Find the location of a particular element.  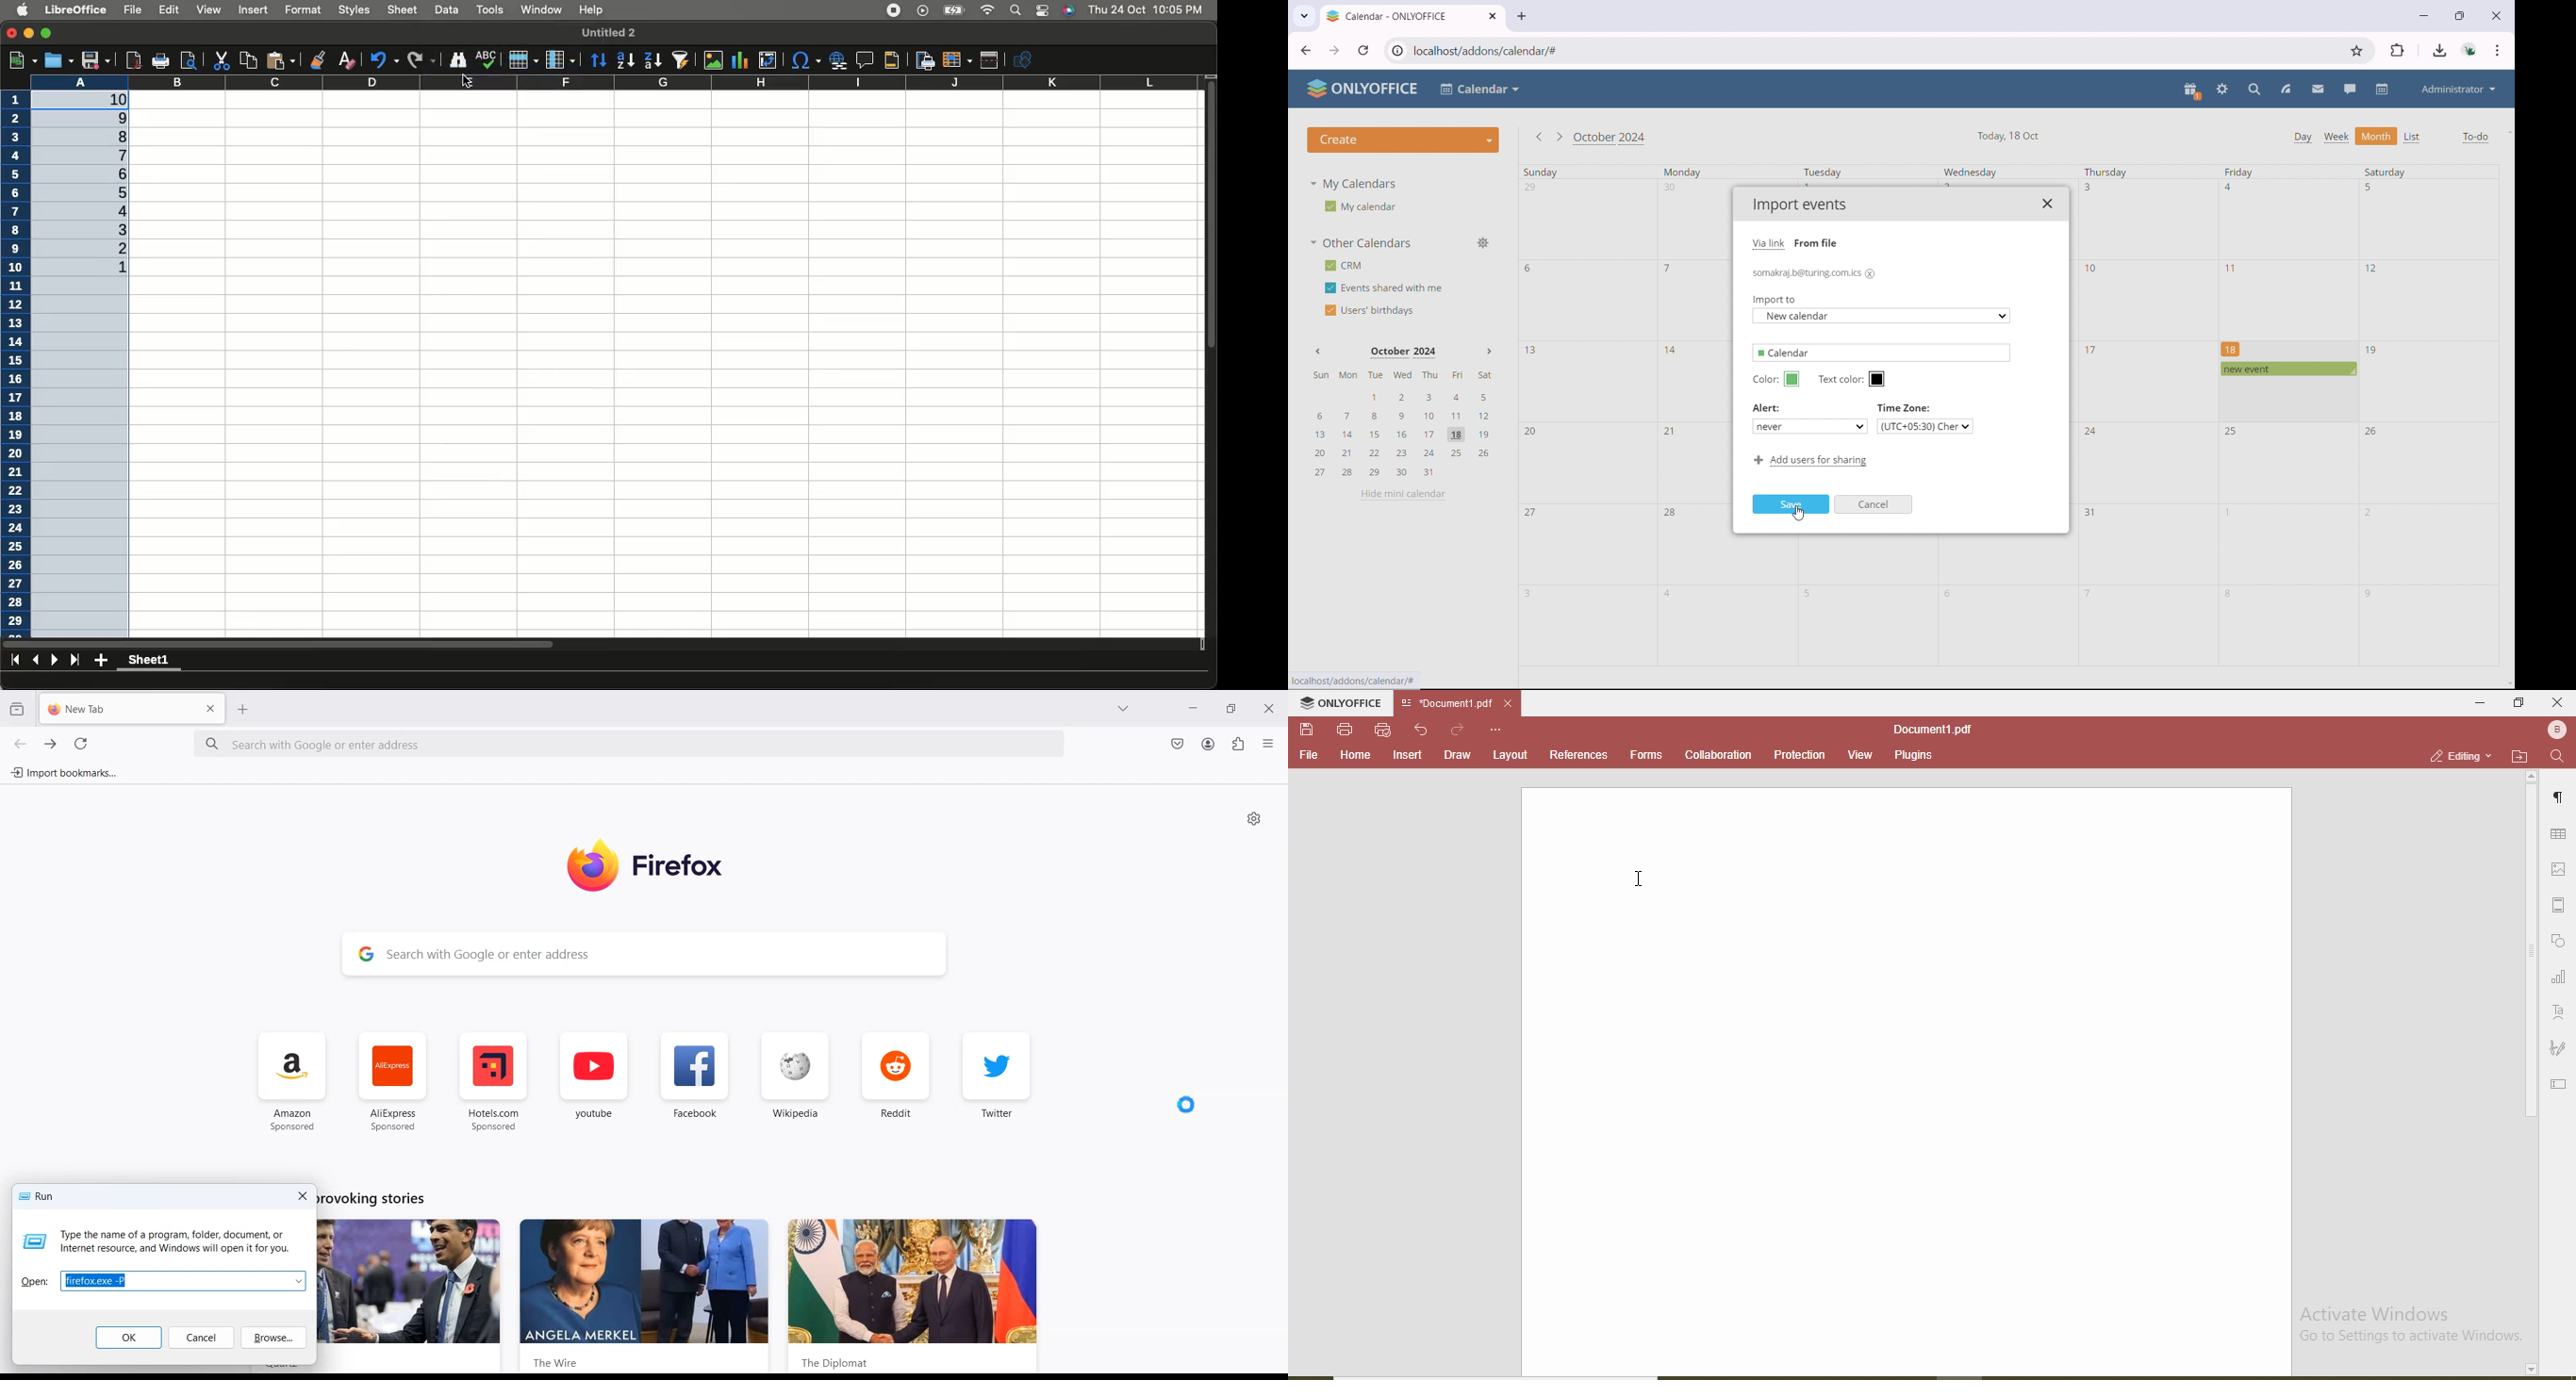

customise quick access toolbar is located at coordinates (1497, 729).